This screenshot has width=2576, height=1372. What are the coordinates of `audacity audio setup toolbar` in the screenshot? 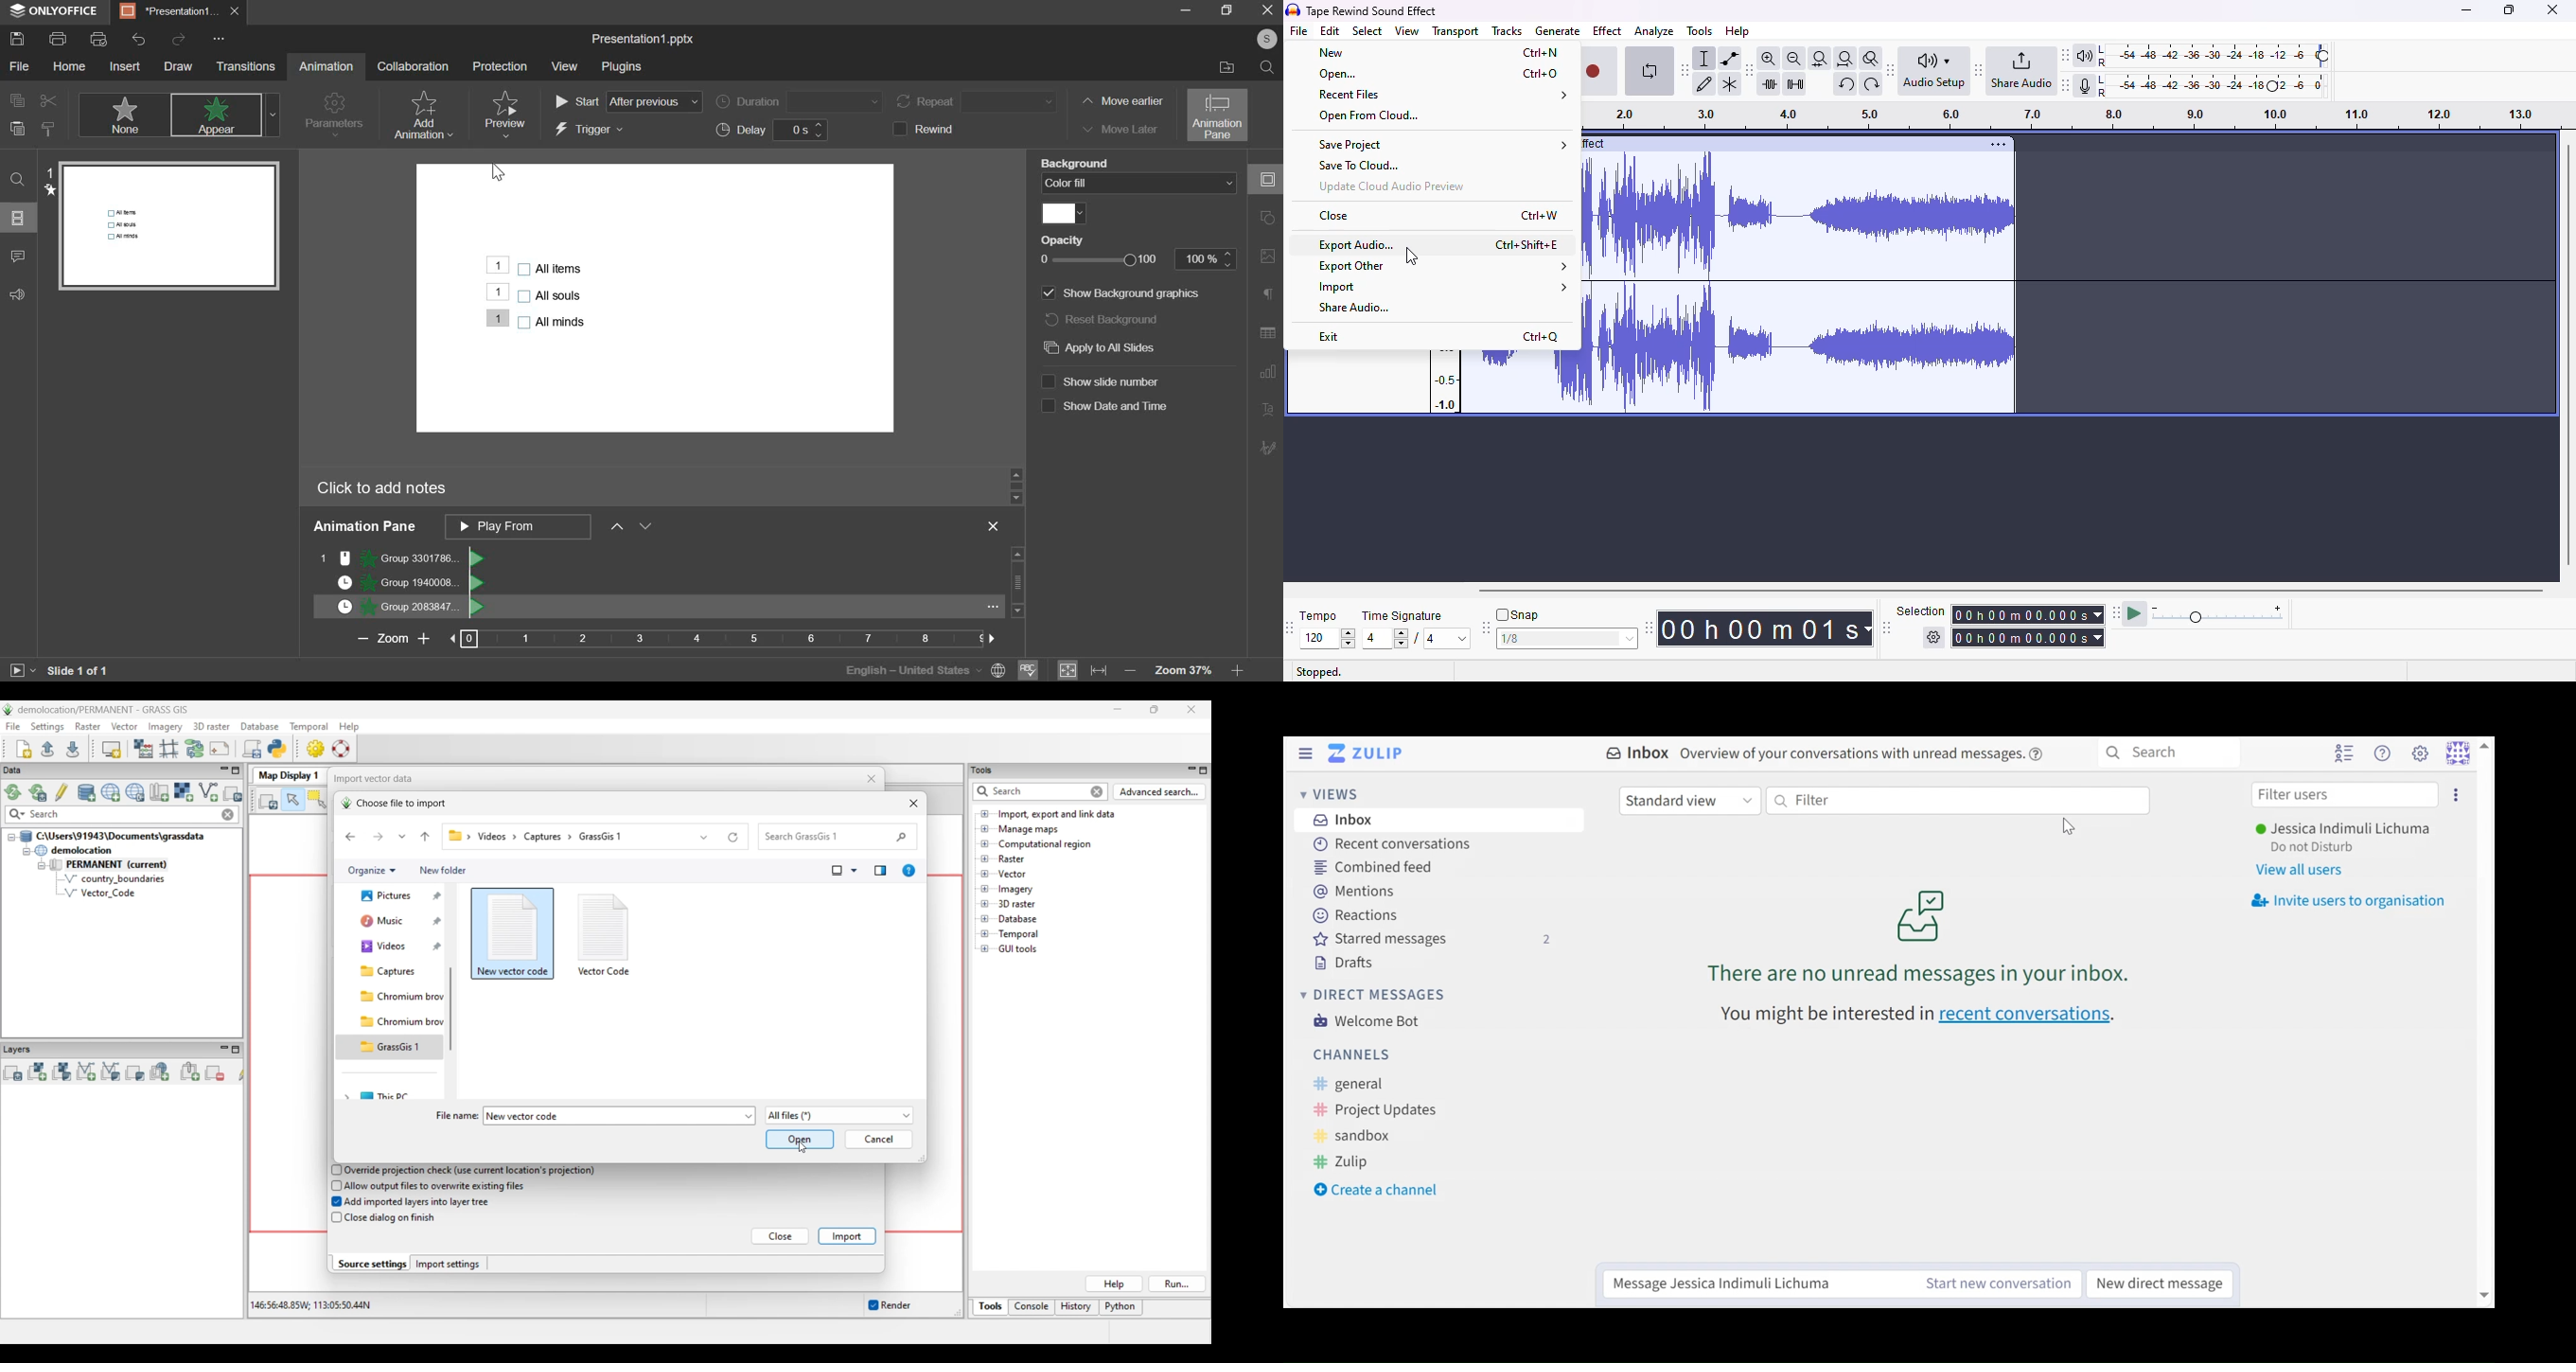 It's located at (1929, 72).